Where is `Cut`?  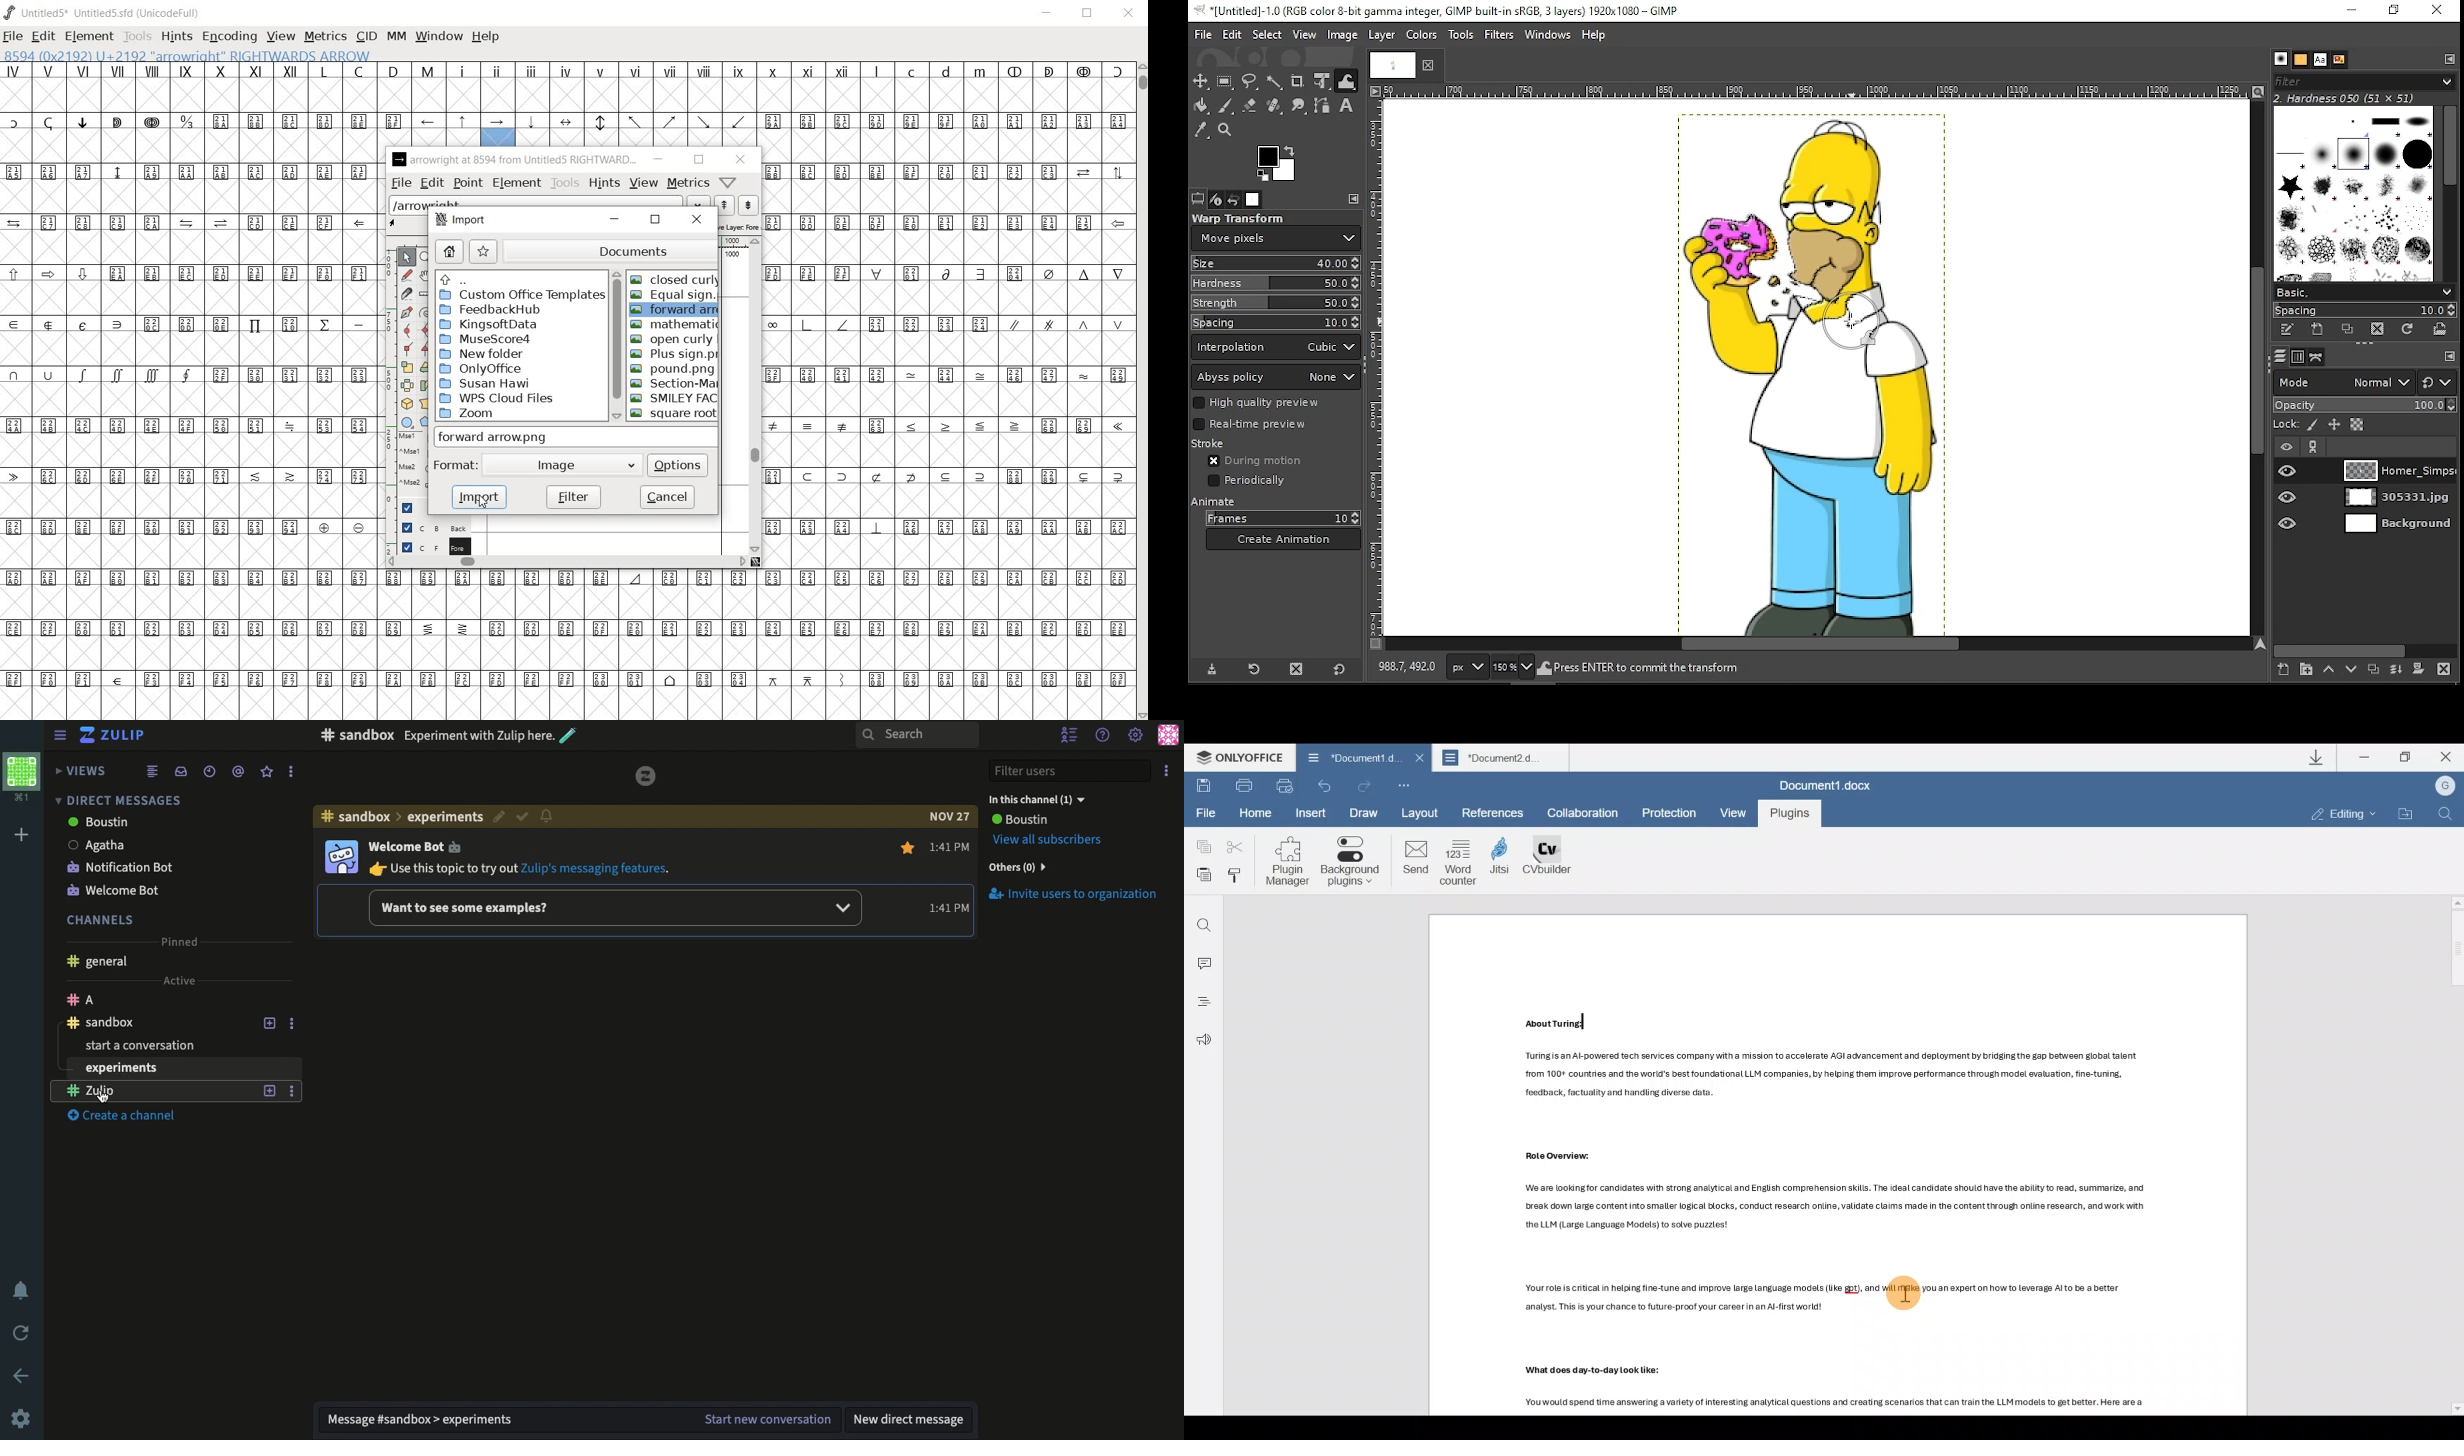
Cut is located at coordinates (1236, 848).